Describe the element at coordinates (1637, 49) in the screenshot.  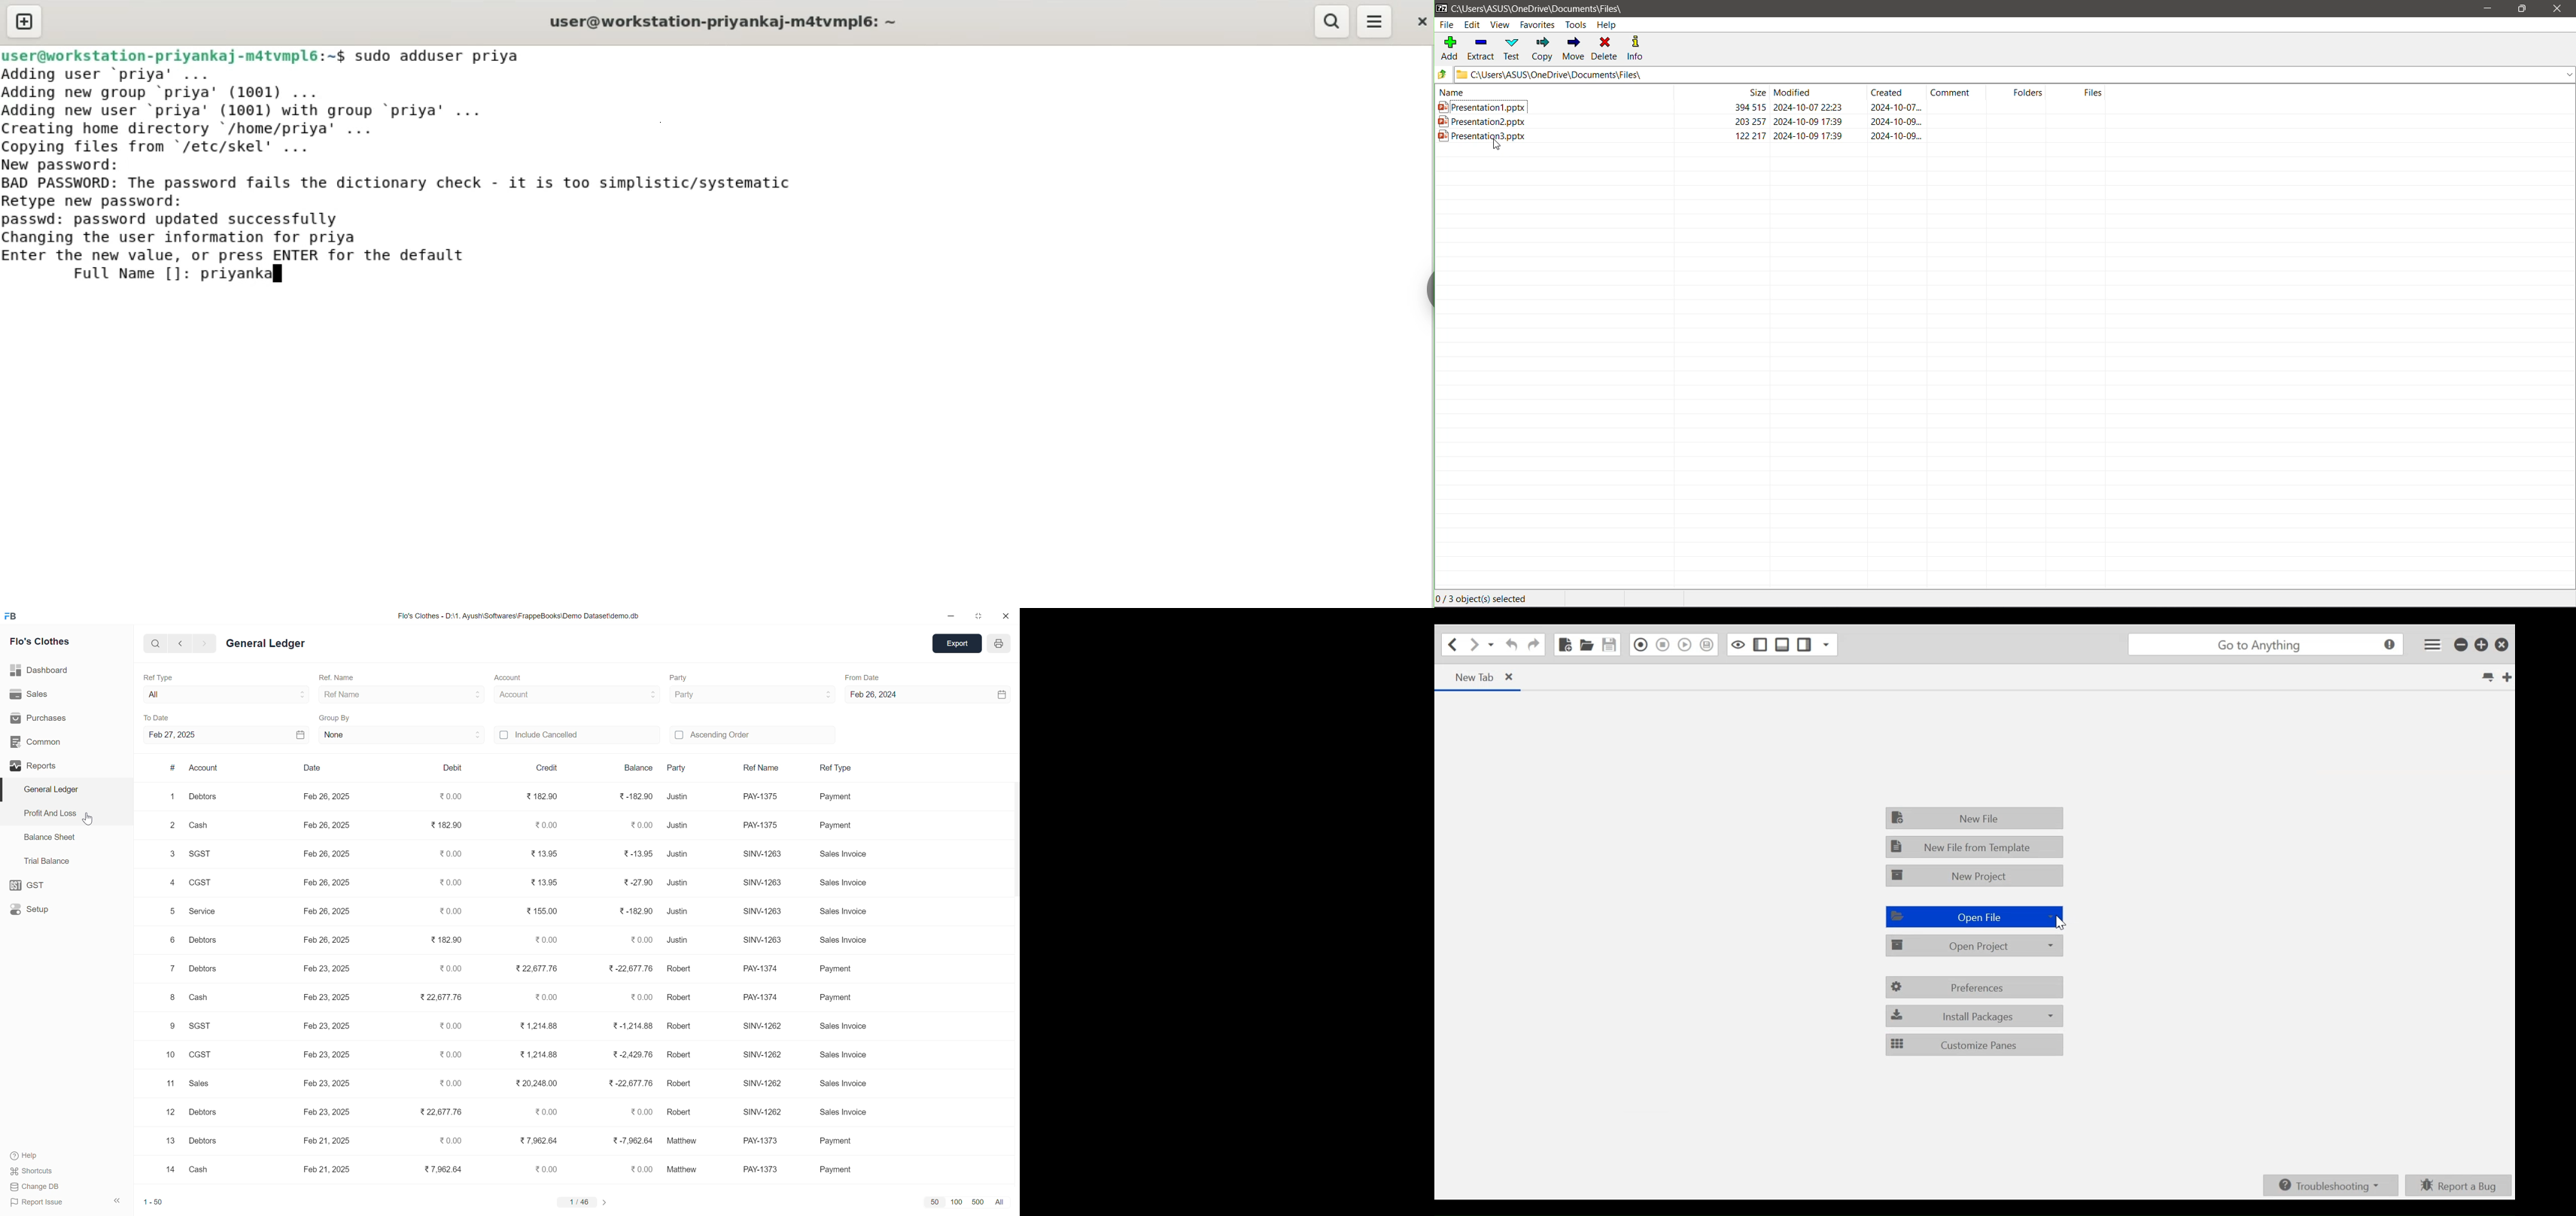
I see `Info` at that location.